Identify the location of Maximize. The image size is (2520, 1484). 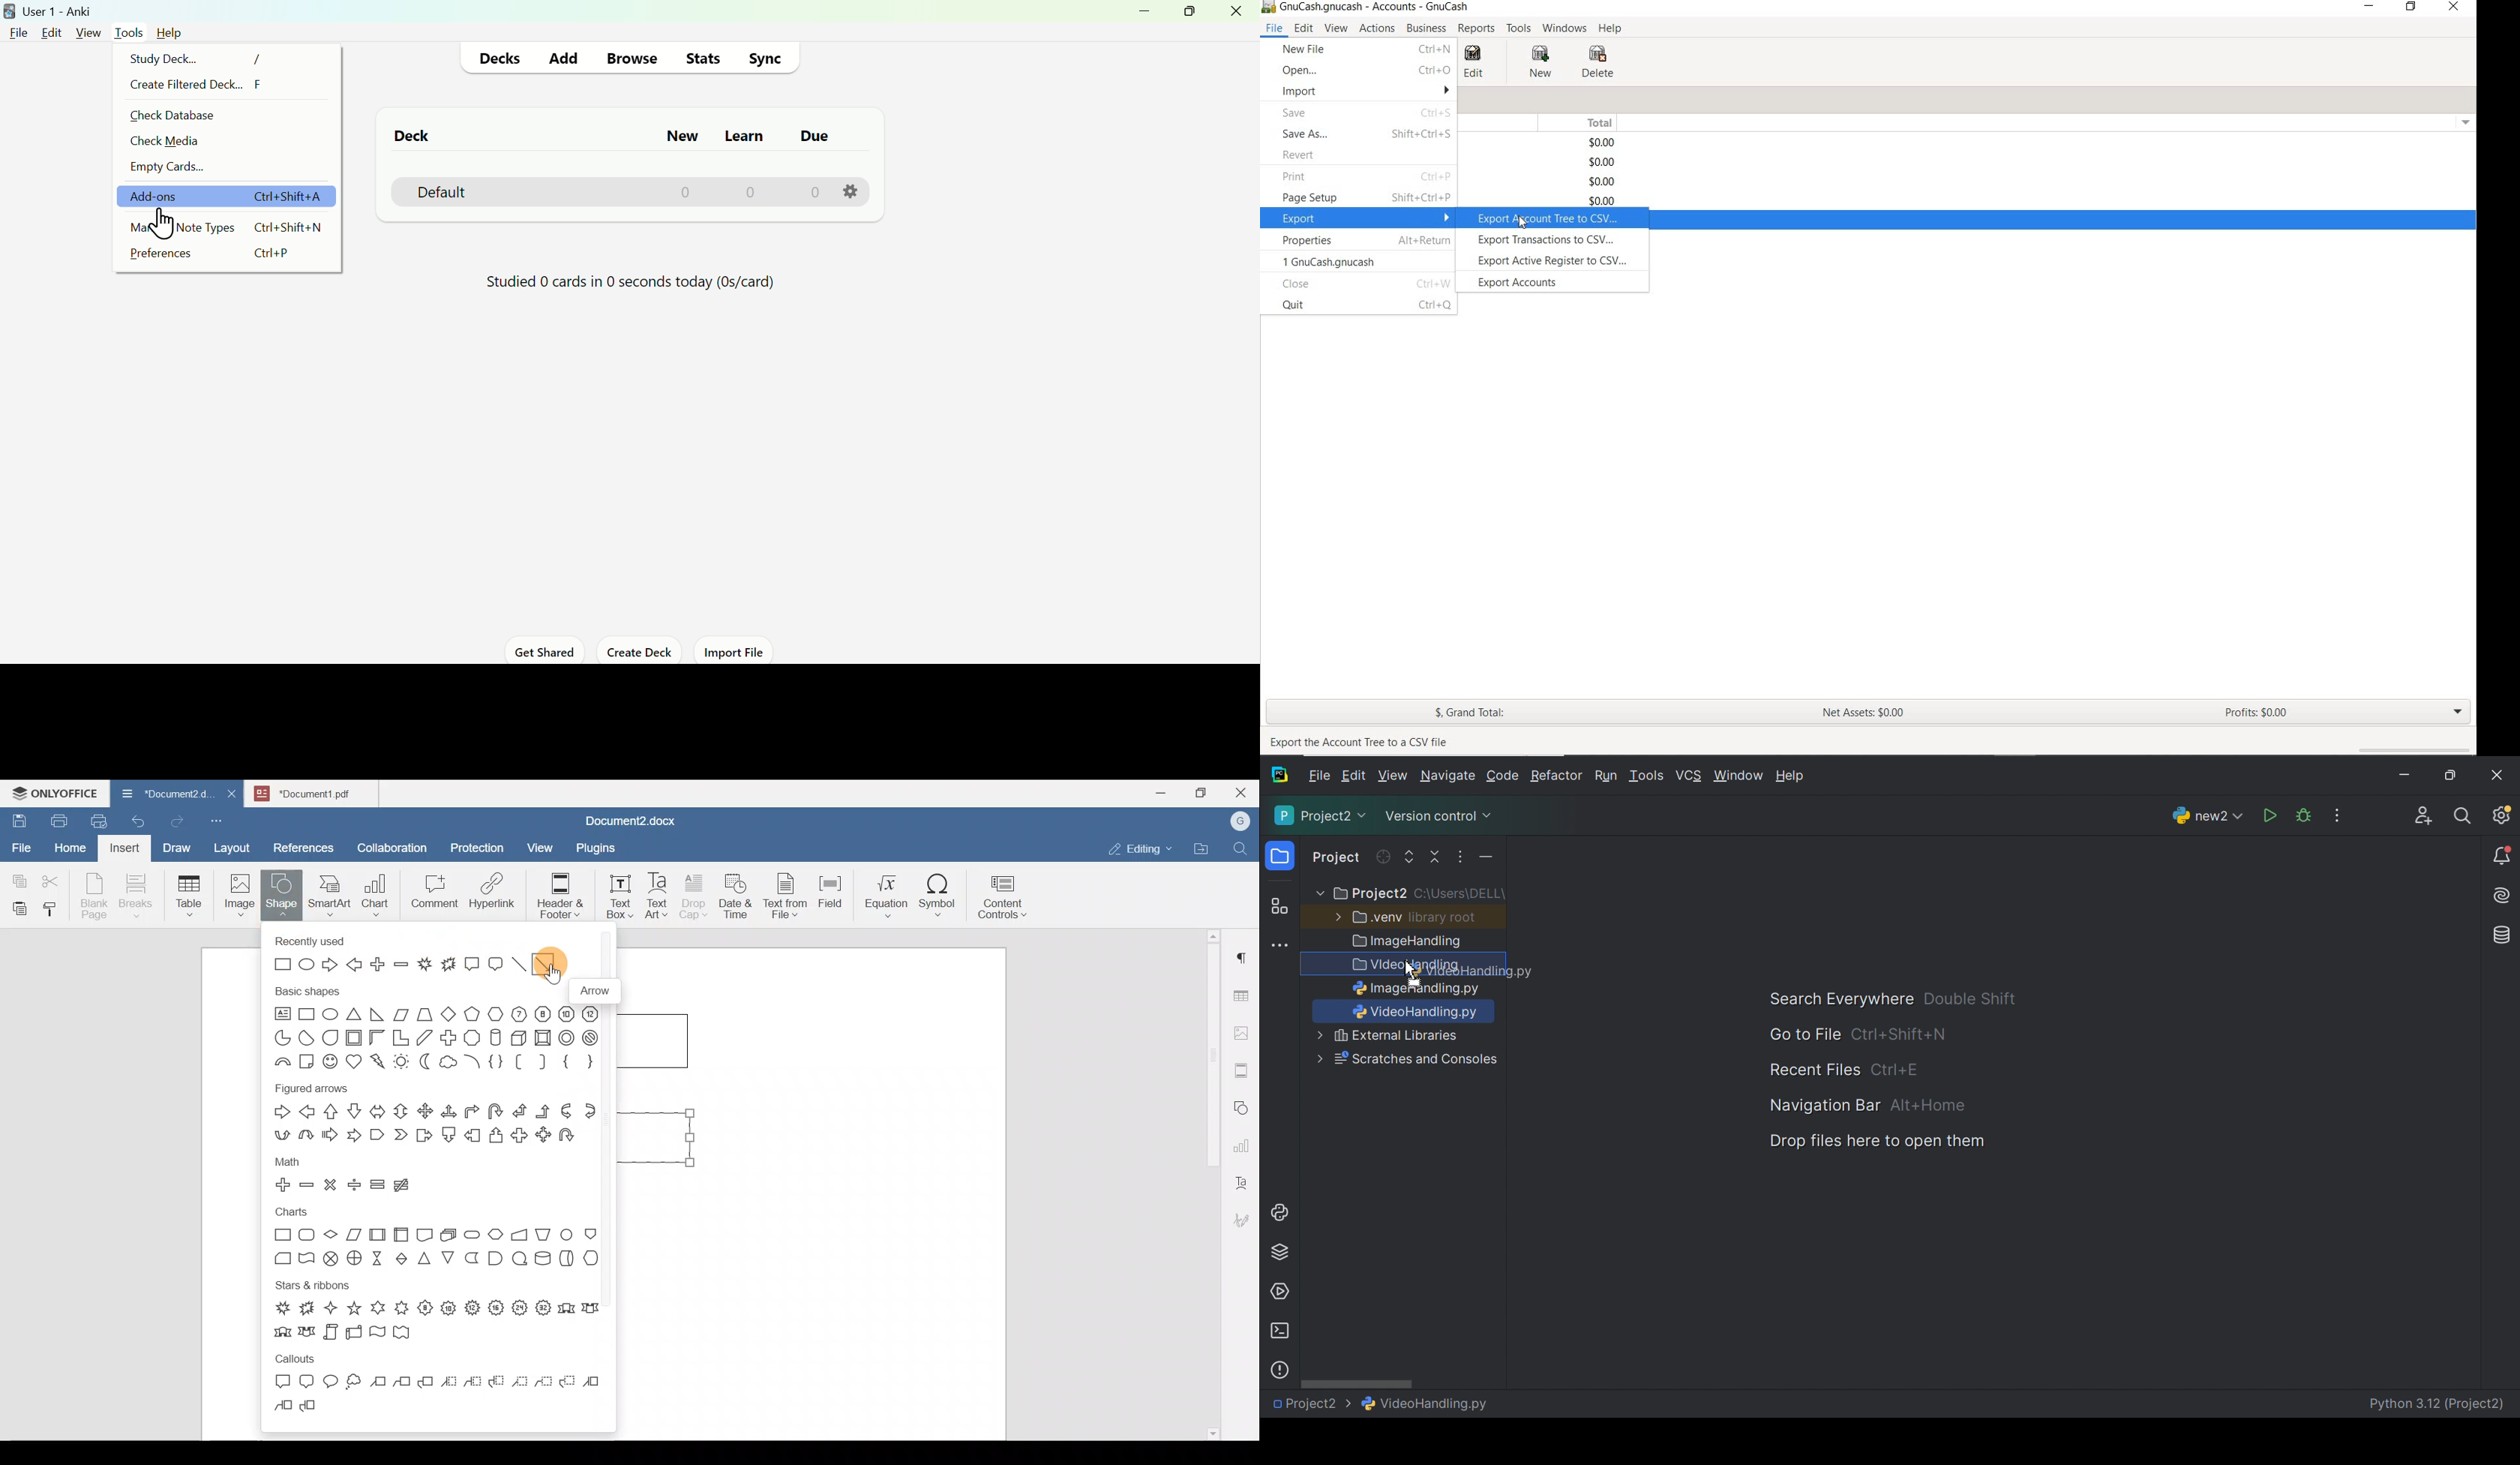
(1204, 793).